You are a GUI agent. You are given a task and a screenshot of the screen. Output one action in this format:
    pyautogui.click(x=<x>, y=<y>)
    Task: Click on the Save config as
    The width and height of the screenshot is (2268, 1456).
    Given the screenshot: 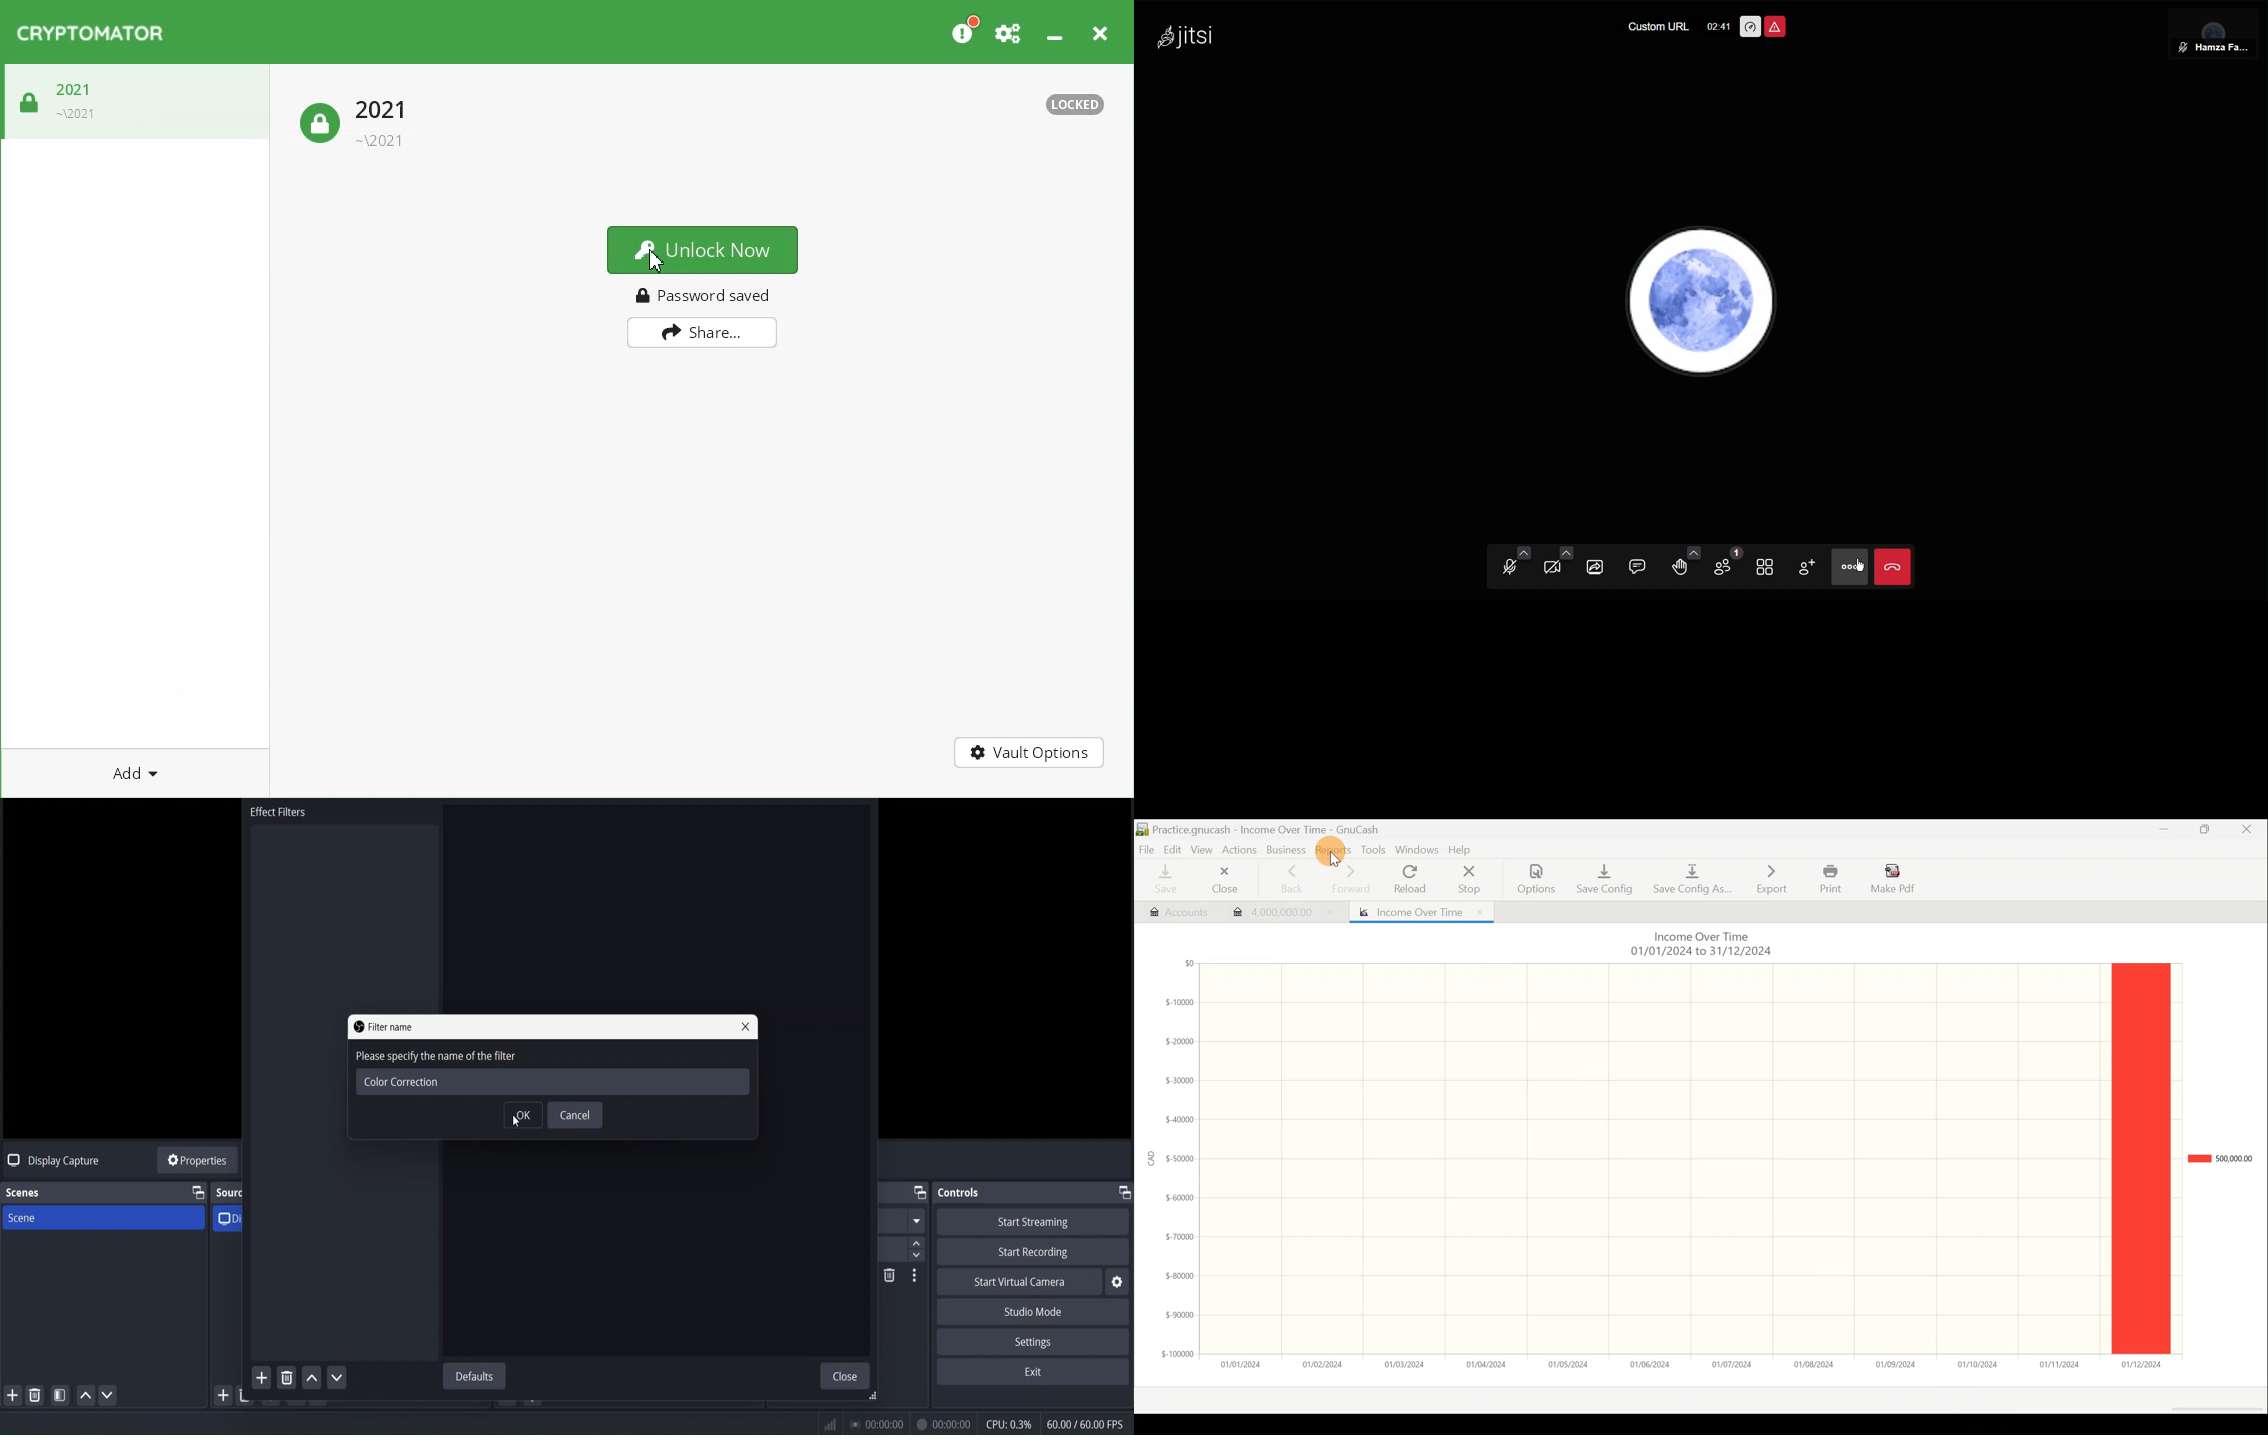 What is the action you would take?
    pyautogui.click(x=1689, y=880)
    